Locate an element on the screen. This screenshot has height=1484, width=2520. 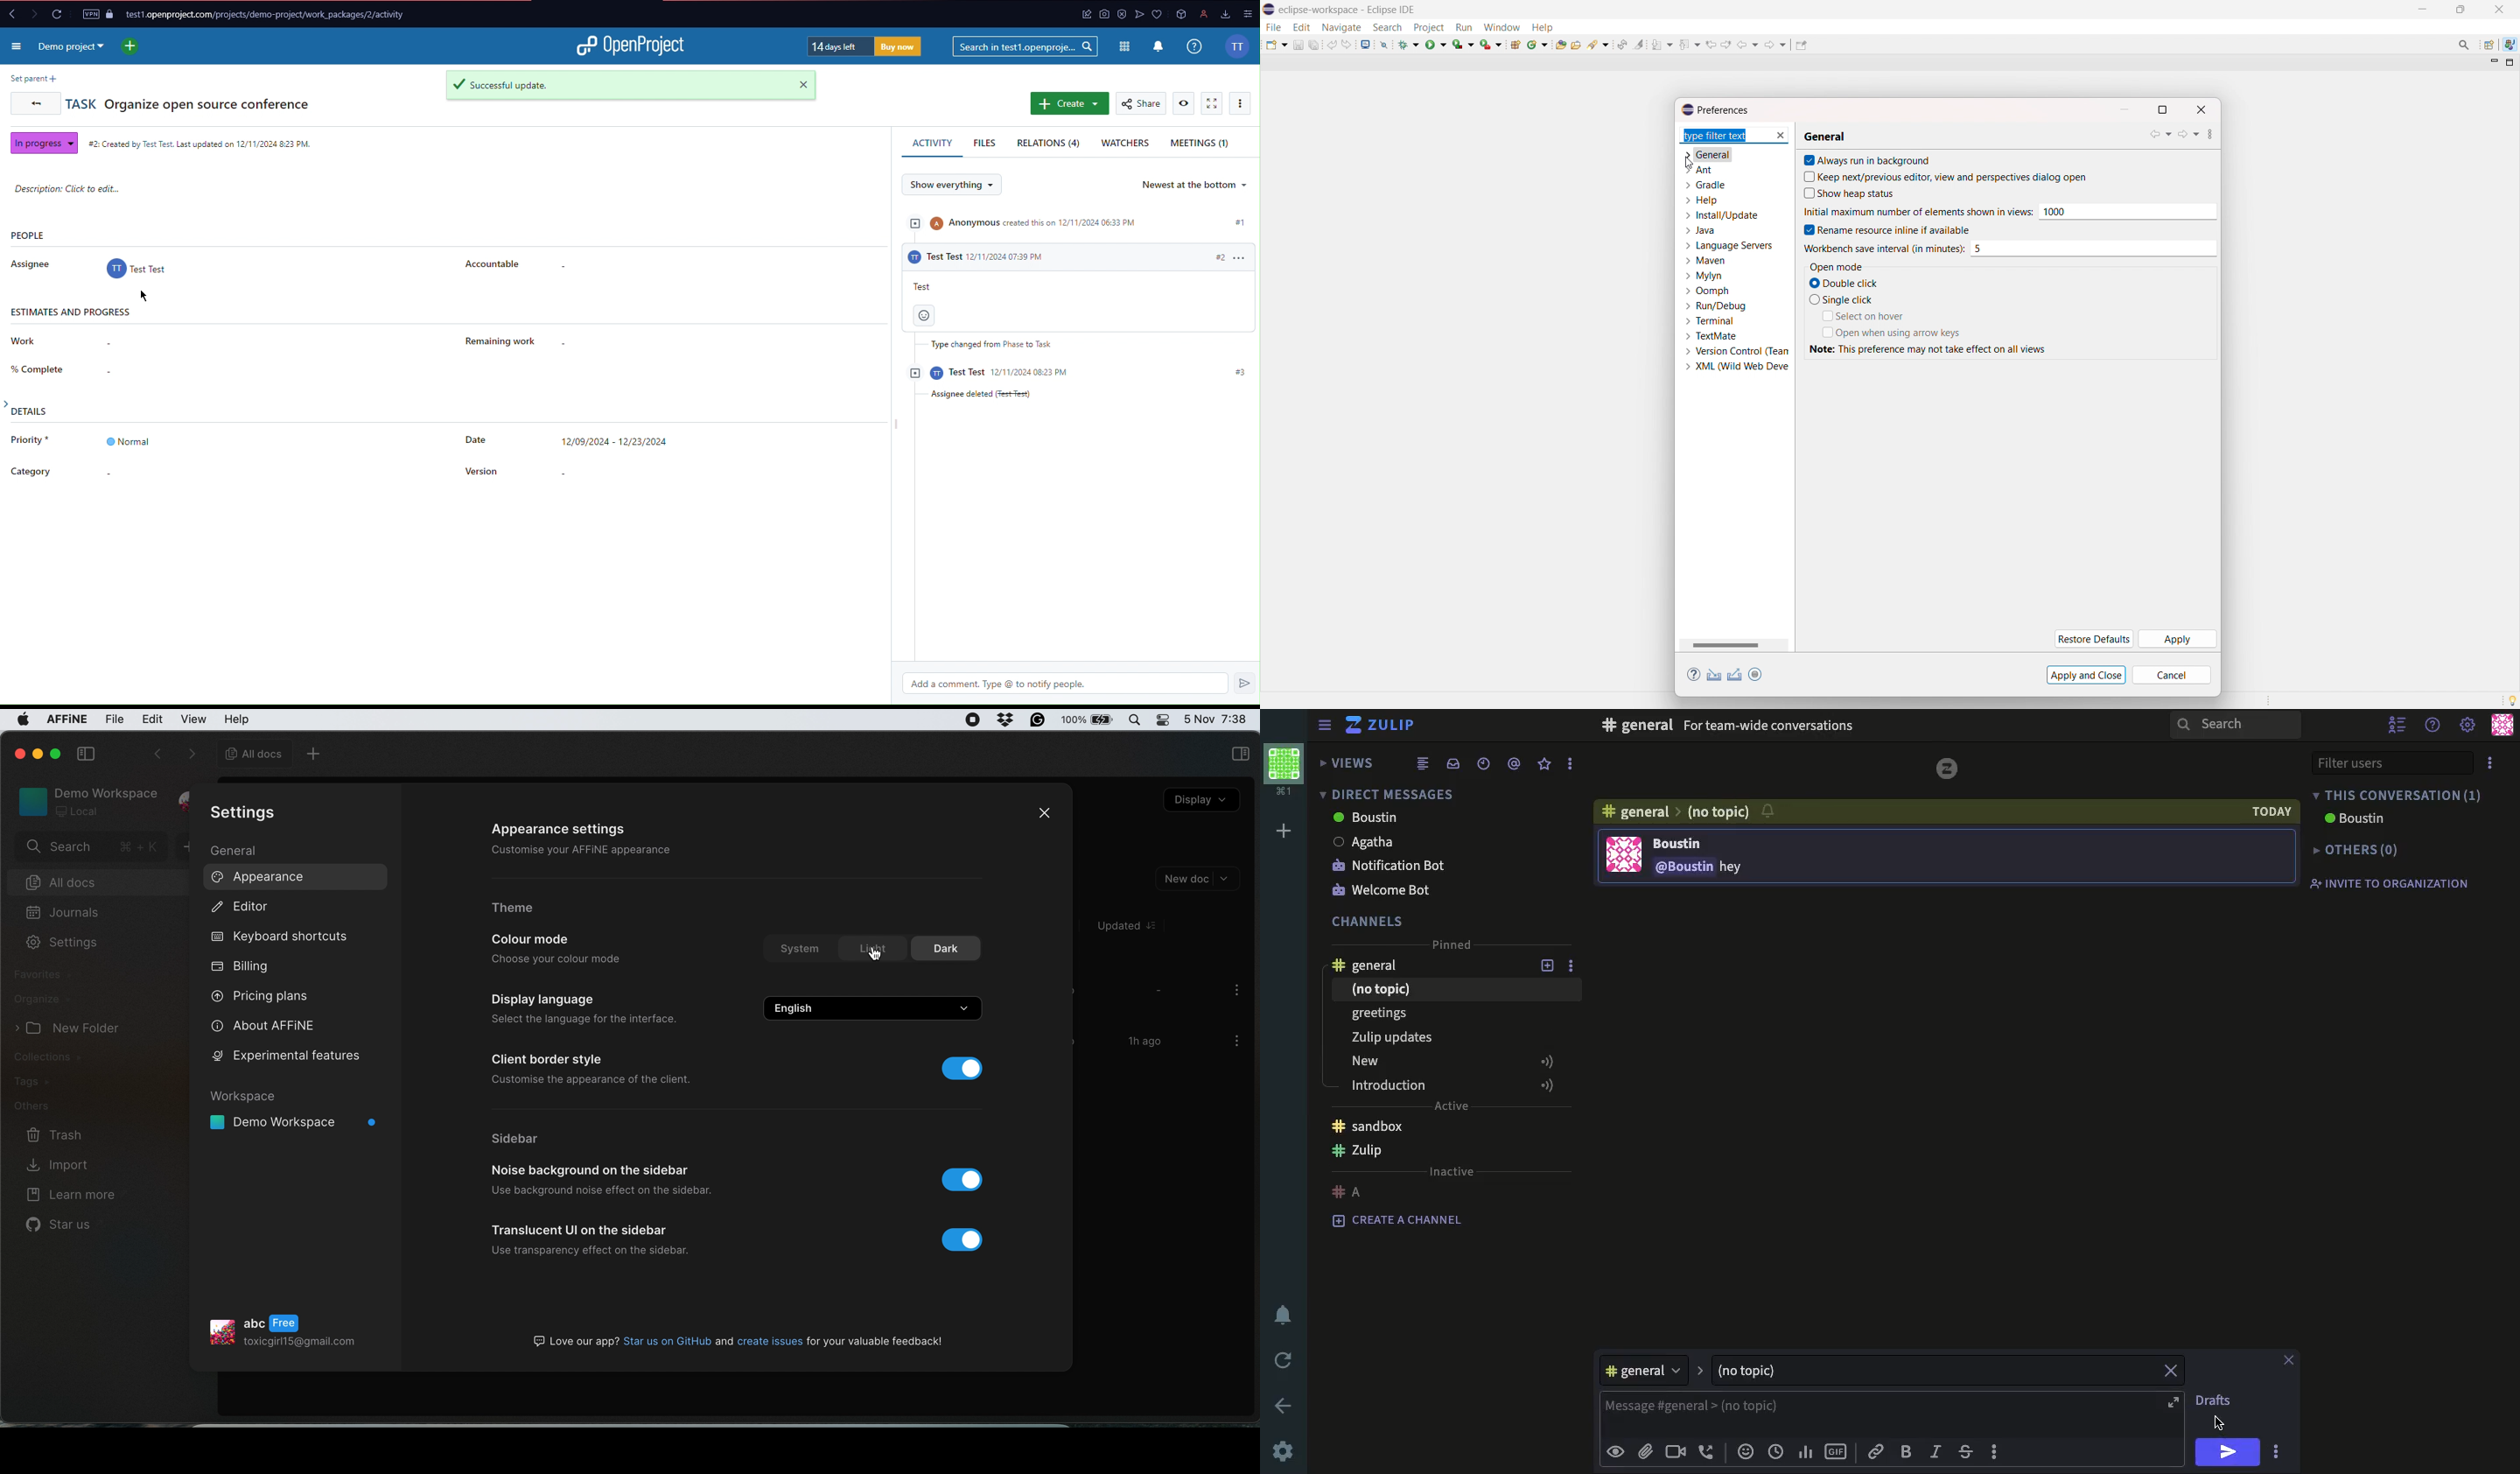
noise background on the sidebar is located at coordinates (595, 1170).